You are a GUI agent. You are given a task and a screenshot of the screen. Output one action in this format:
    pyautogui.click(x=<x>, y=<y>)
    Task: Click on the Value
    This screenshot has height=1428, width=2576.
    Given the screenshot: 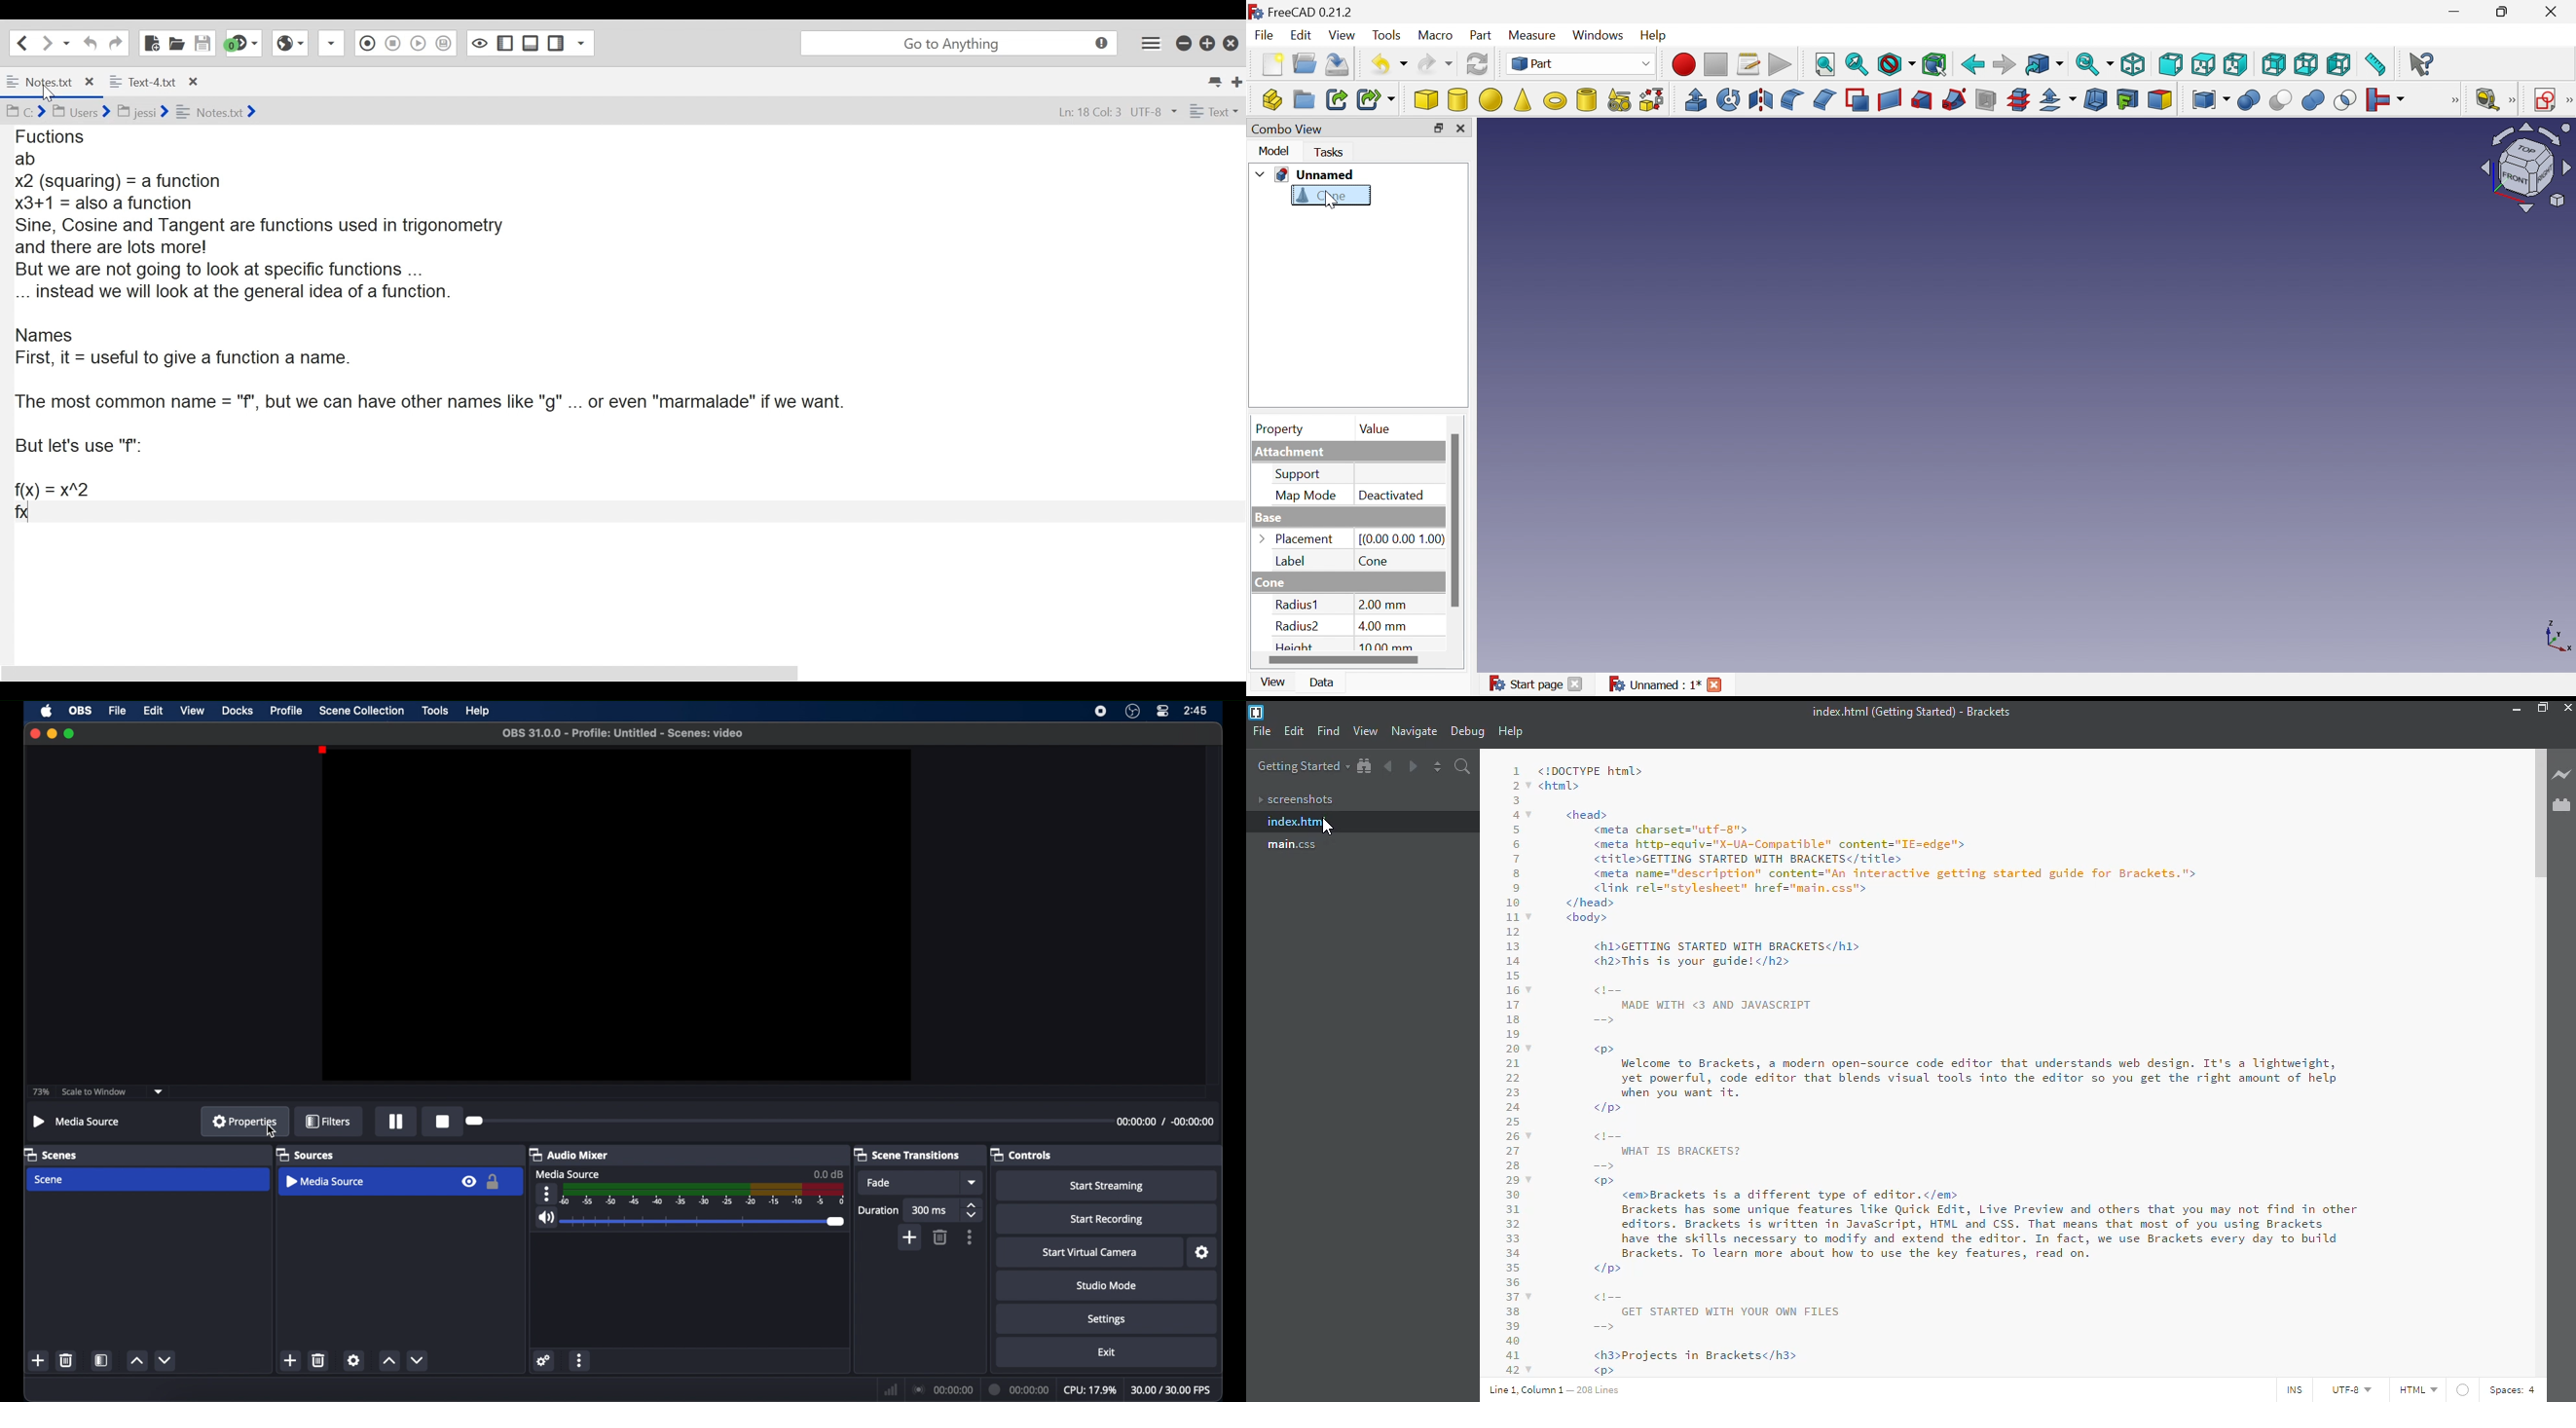 What is the action you would take?
    pyautogui.click(x=1381, y=431)
    